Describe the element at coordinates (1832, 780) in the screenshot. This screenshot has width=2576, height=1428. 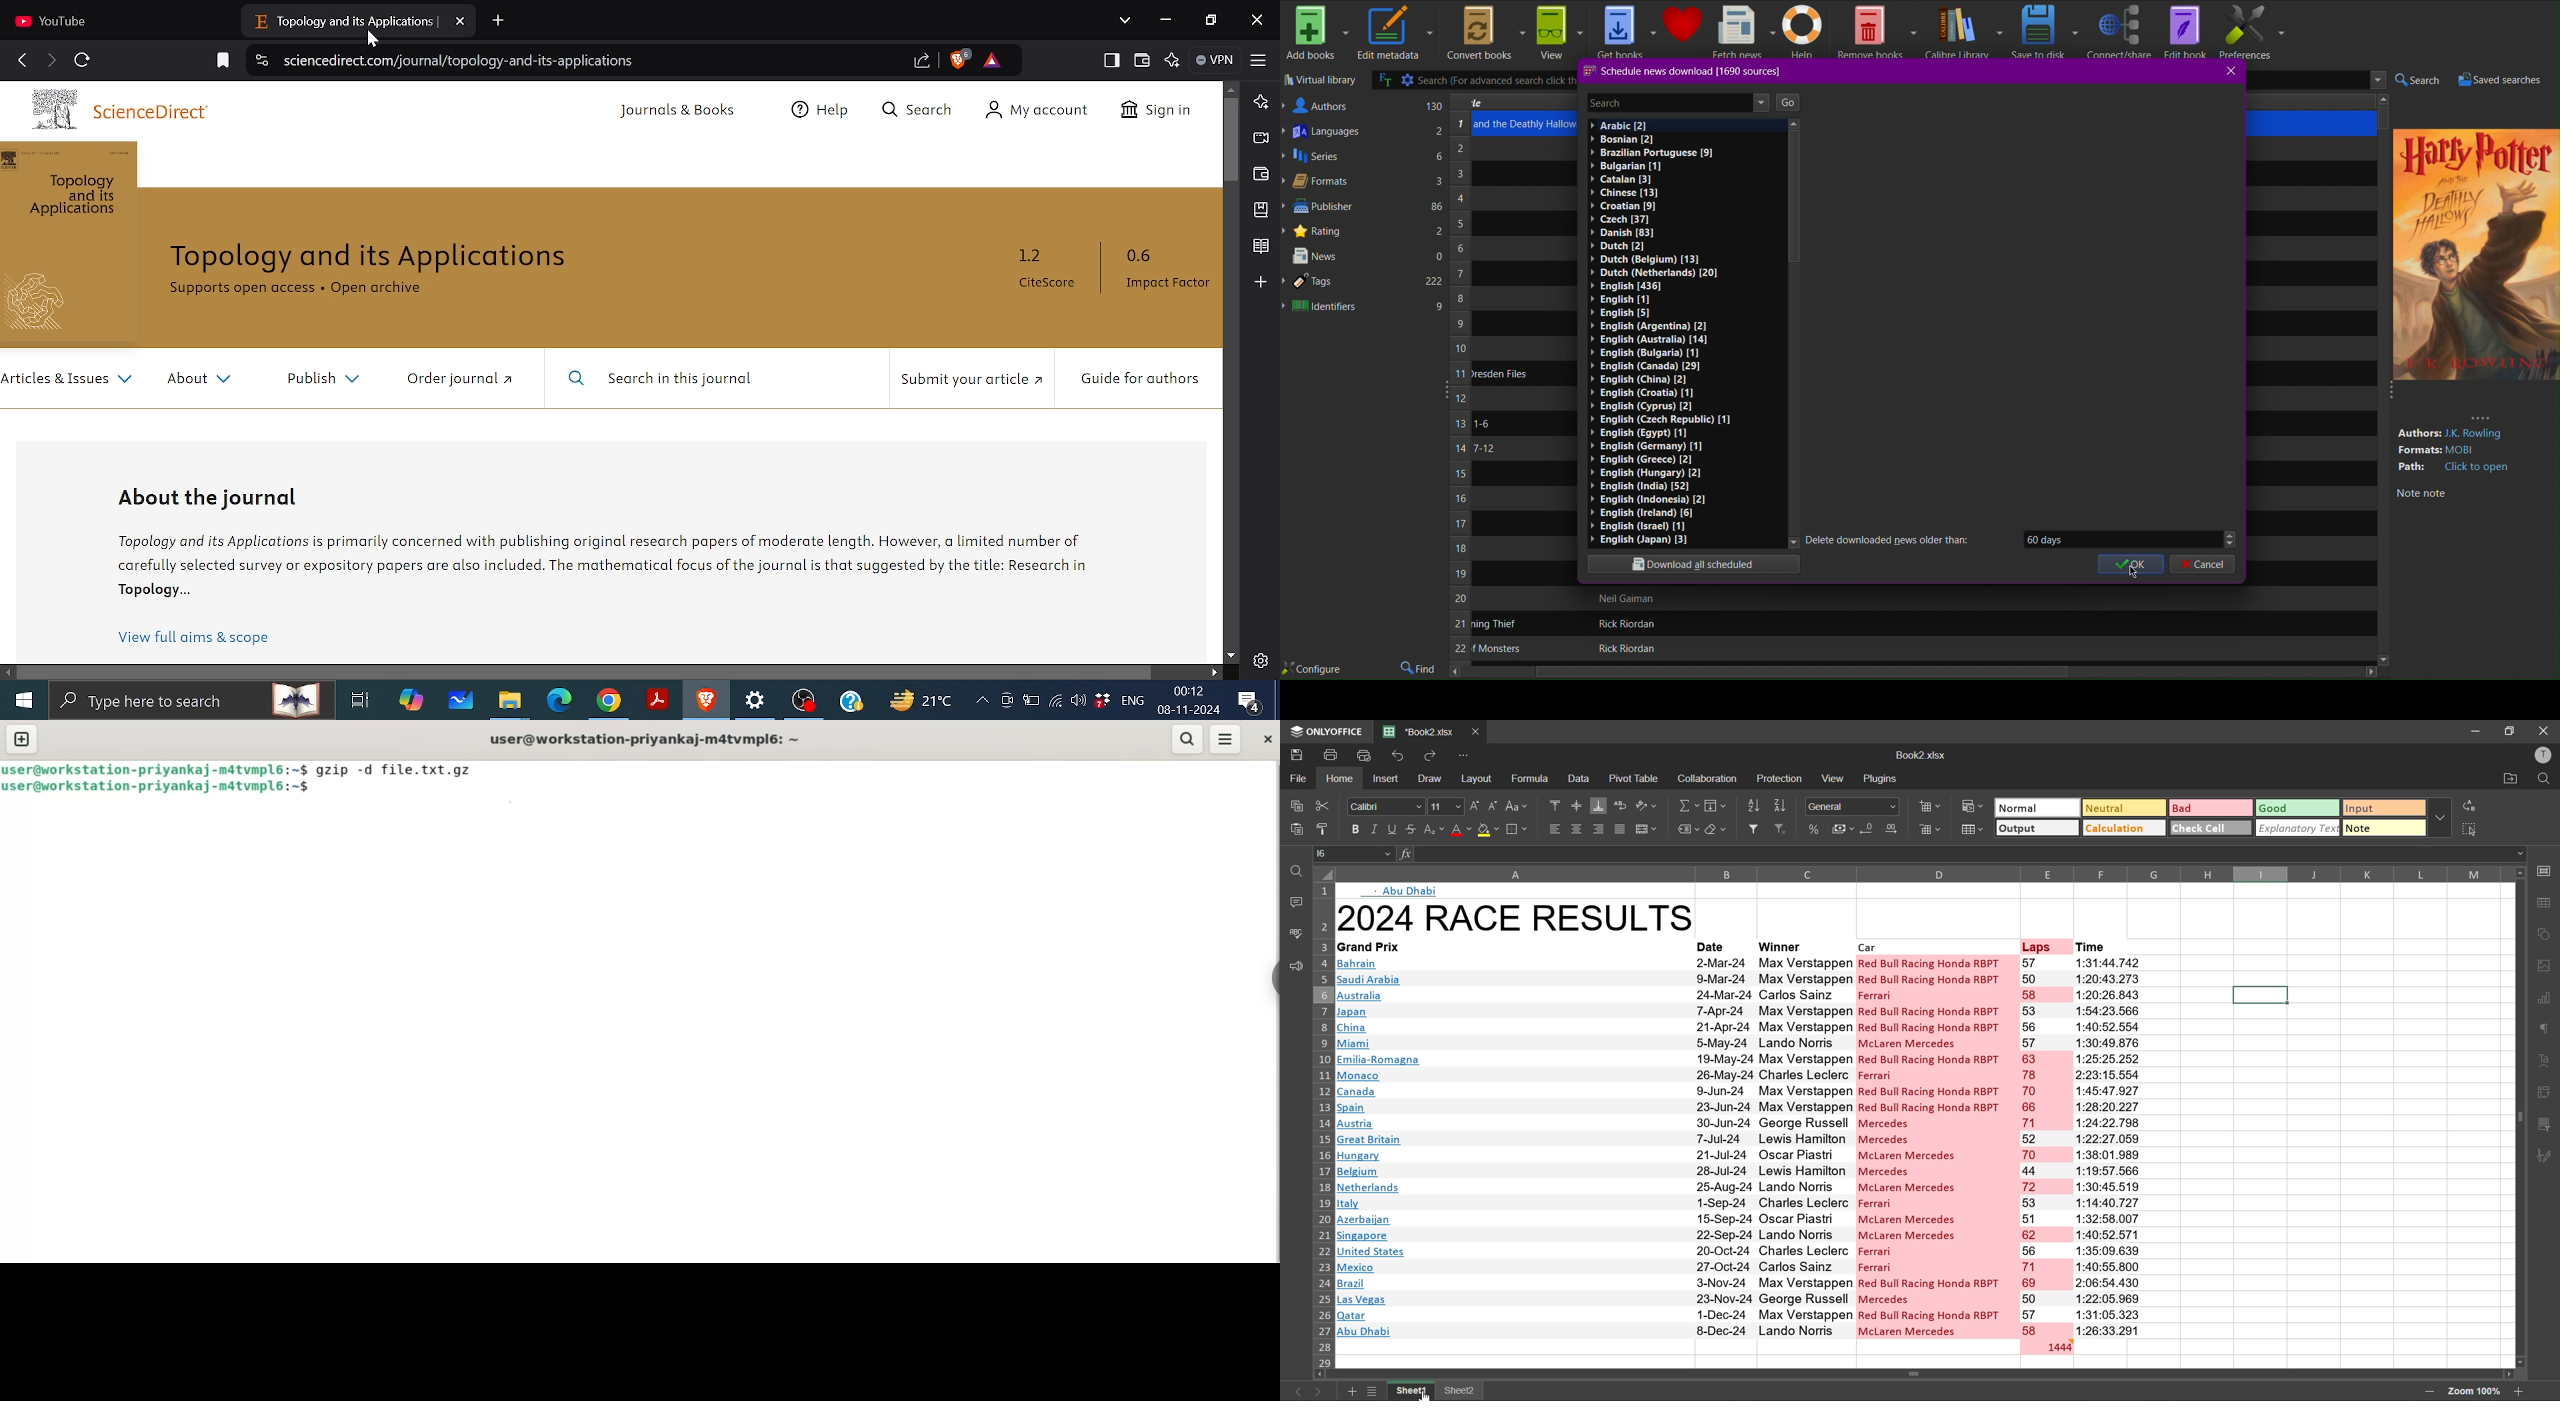
I see `view` at that location.